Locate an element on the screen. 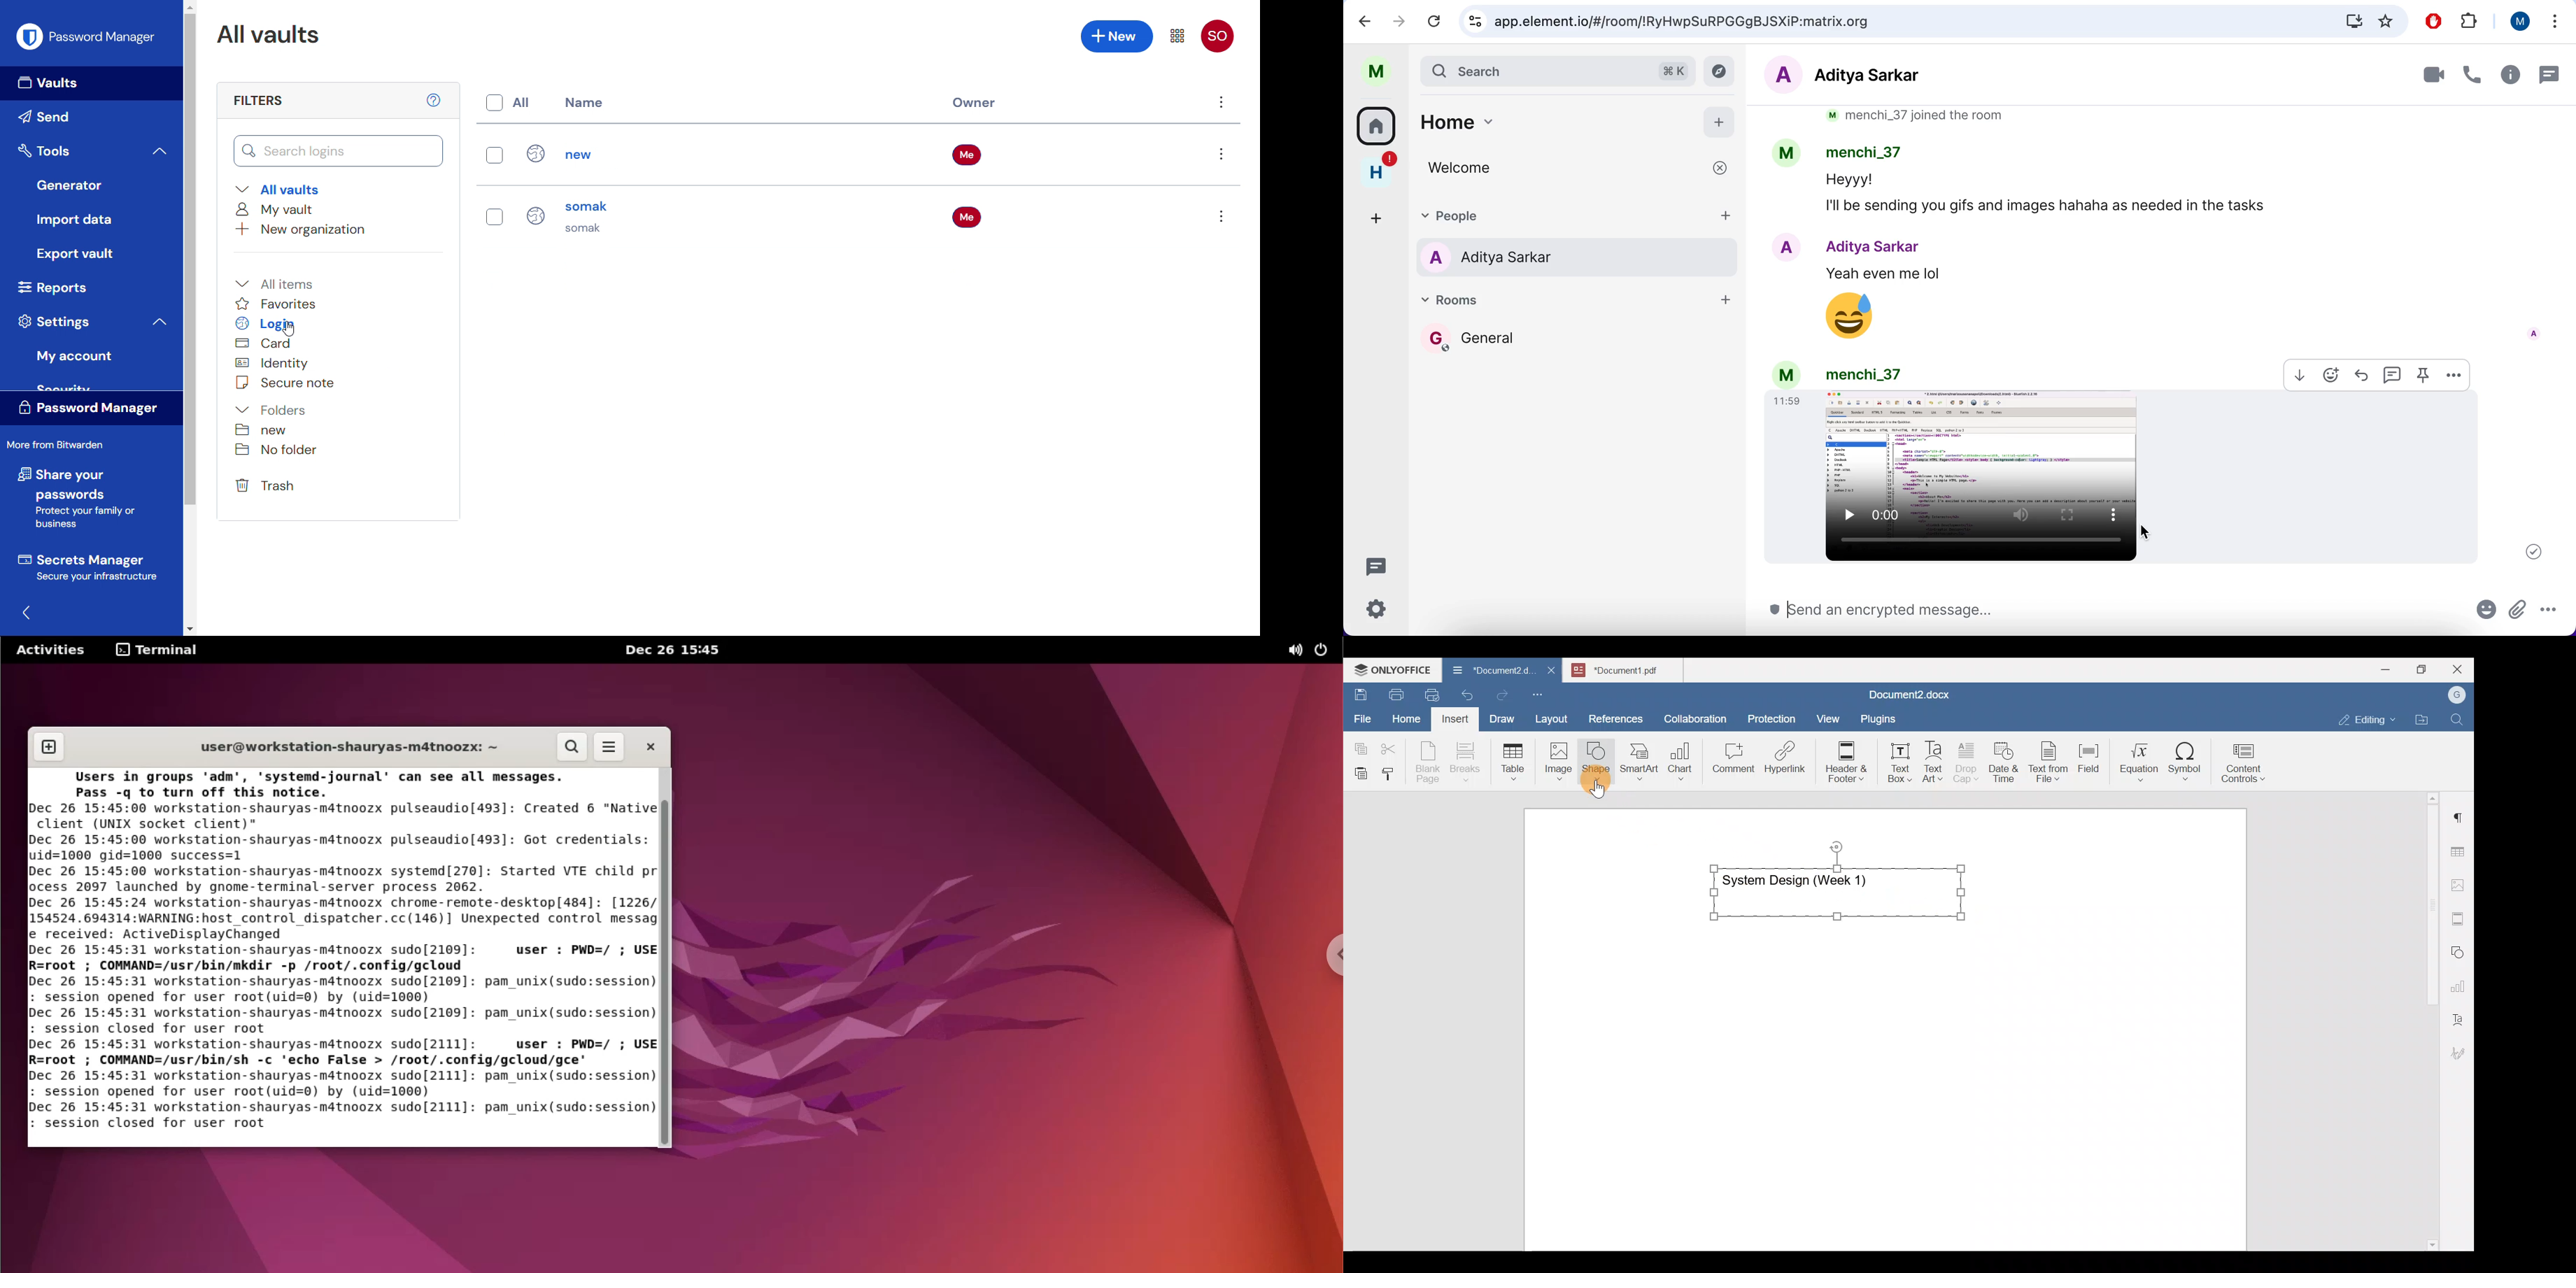  No folder  is located at coordinates (275, 451).